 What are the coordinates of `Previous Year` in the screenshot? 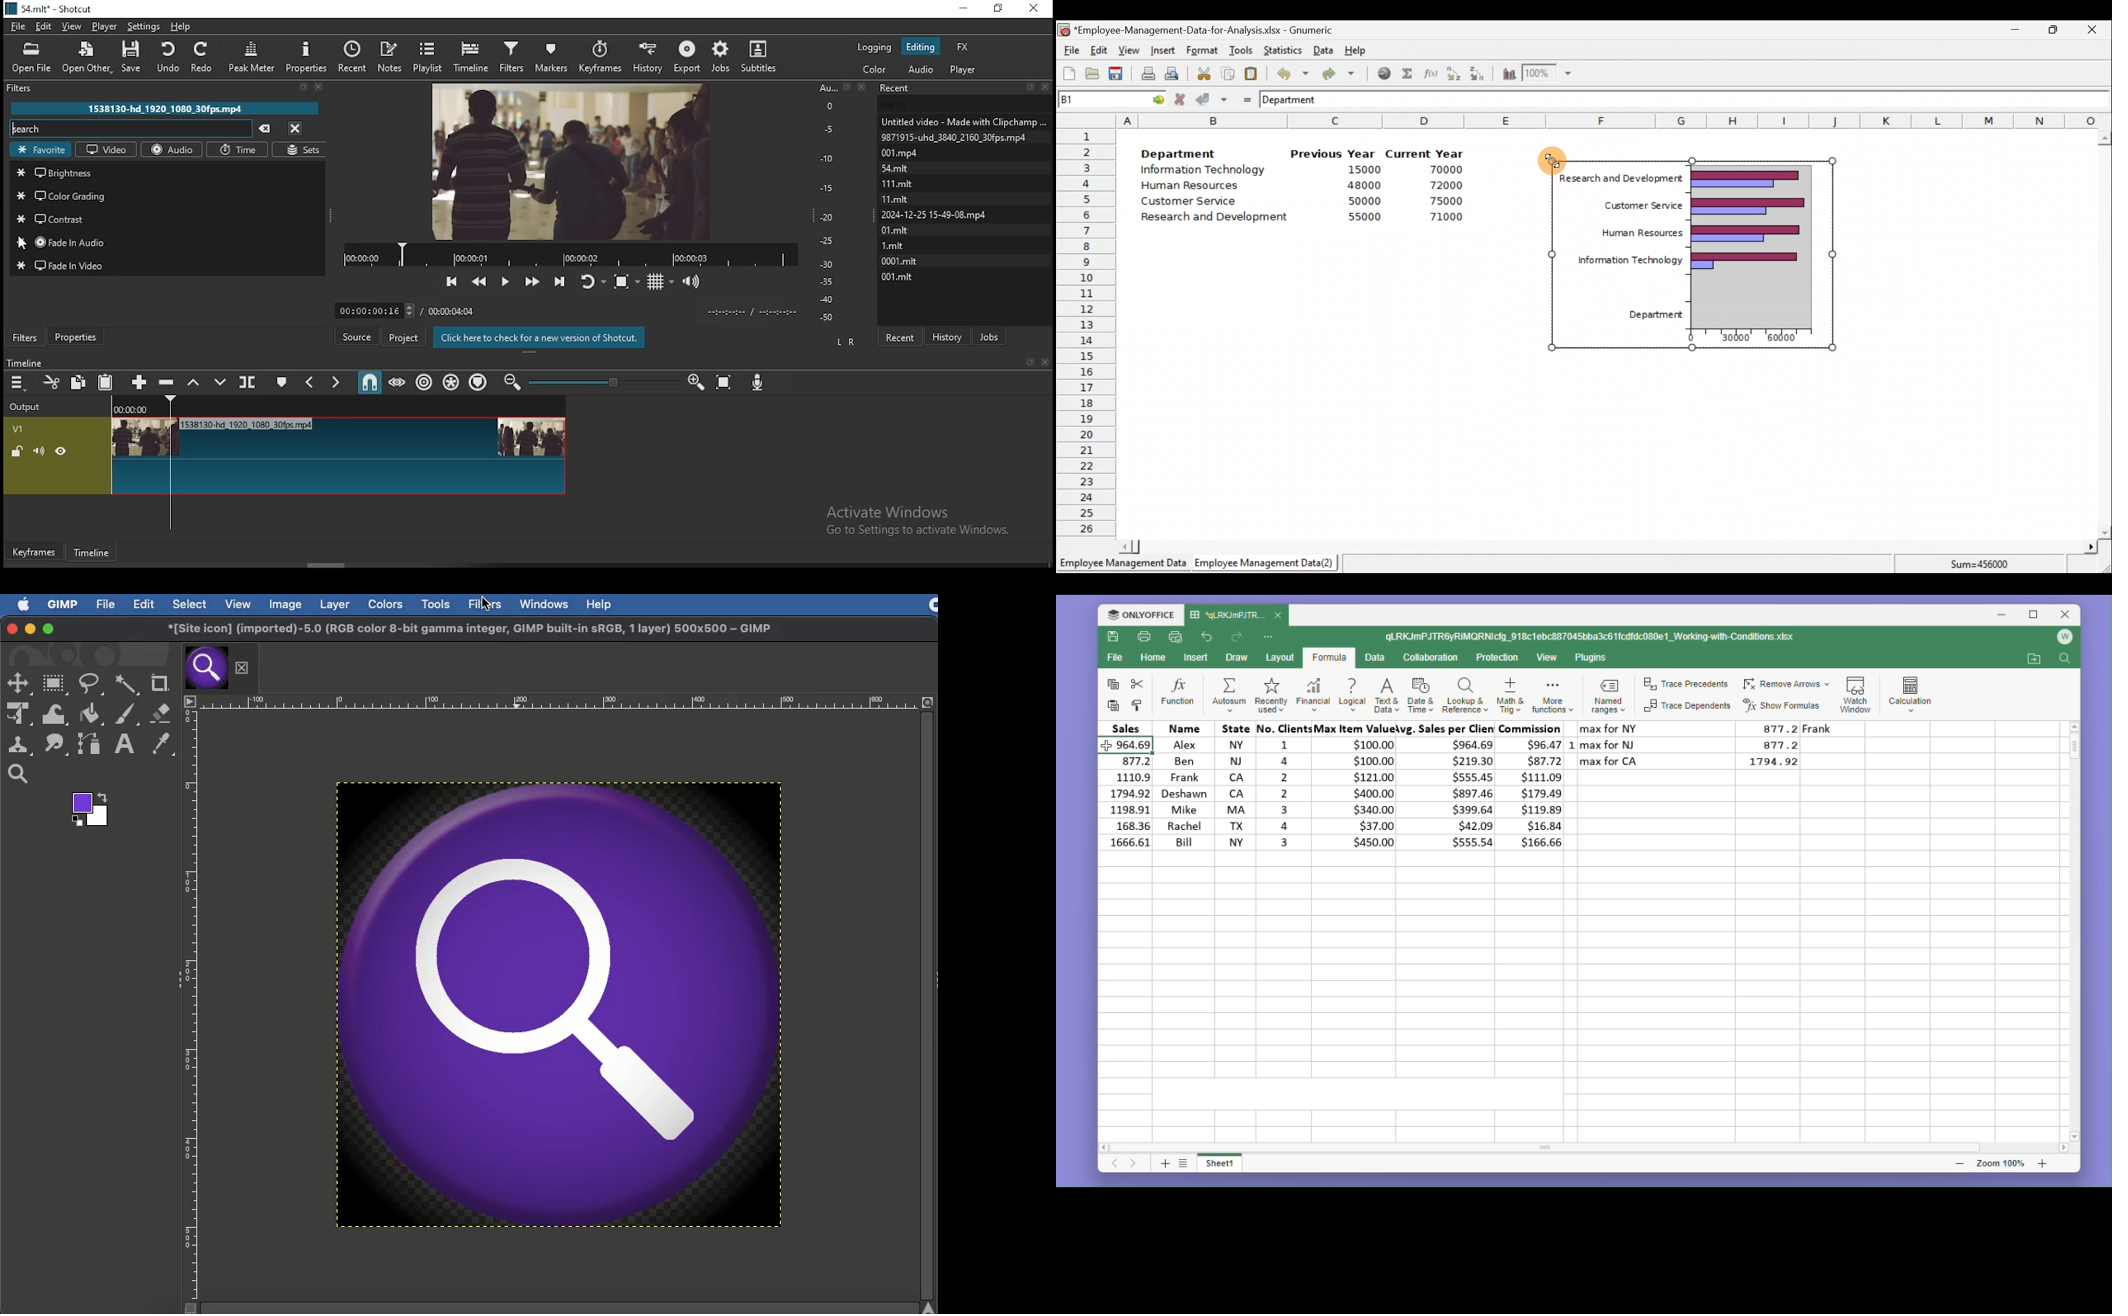 It's located at (1333, 154).